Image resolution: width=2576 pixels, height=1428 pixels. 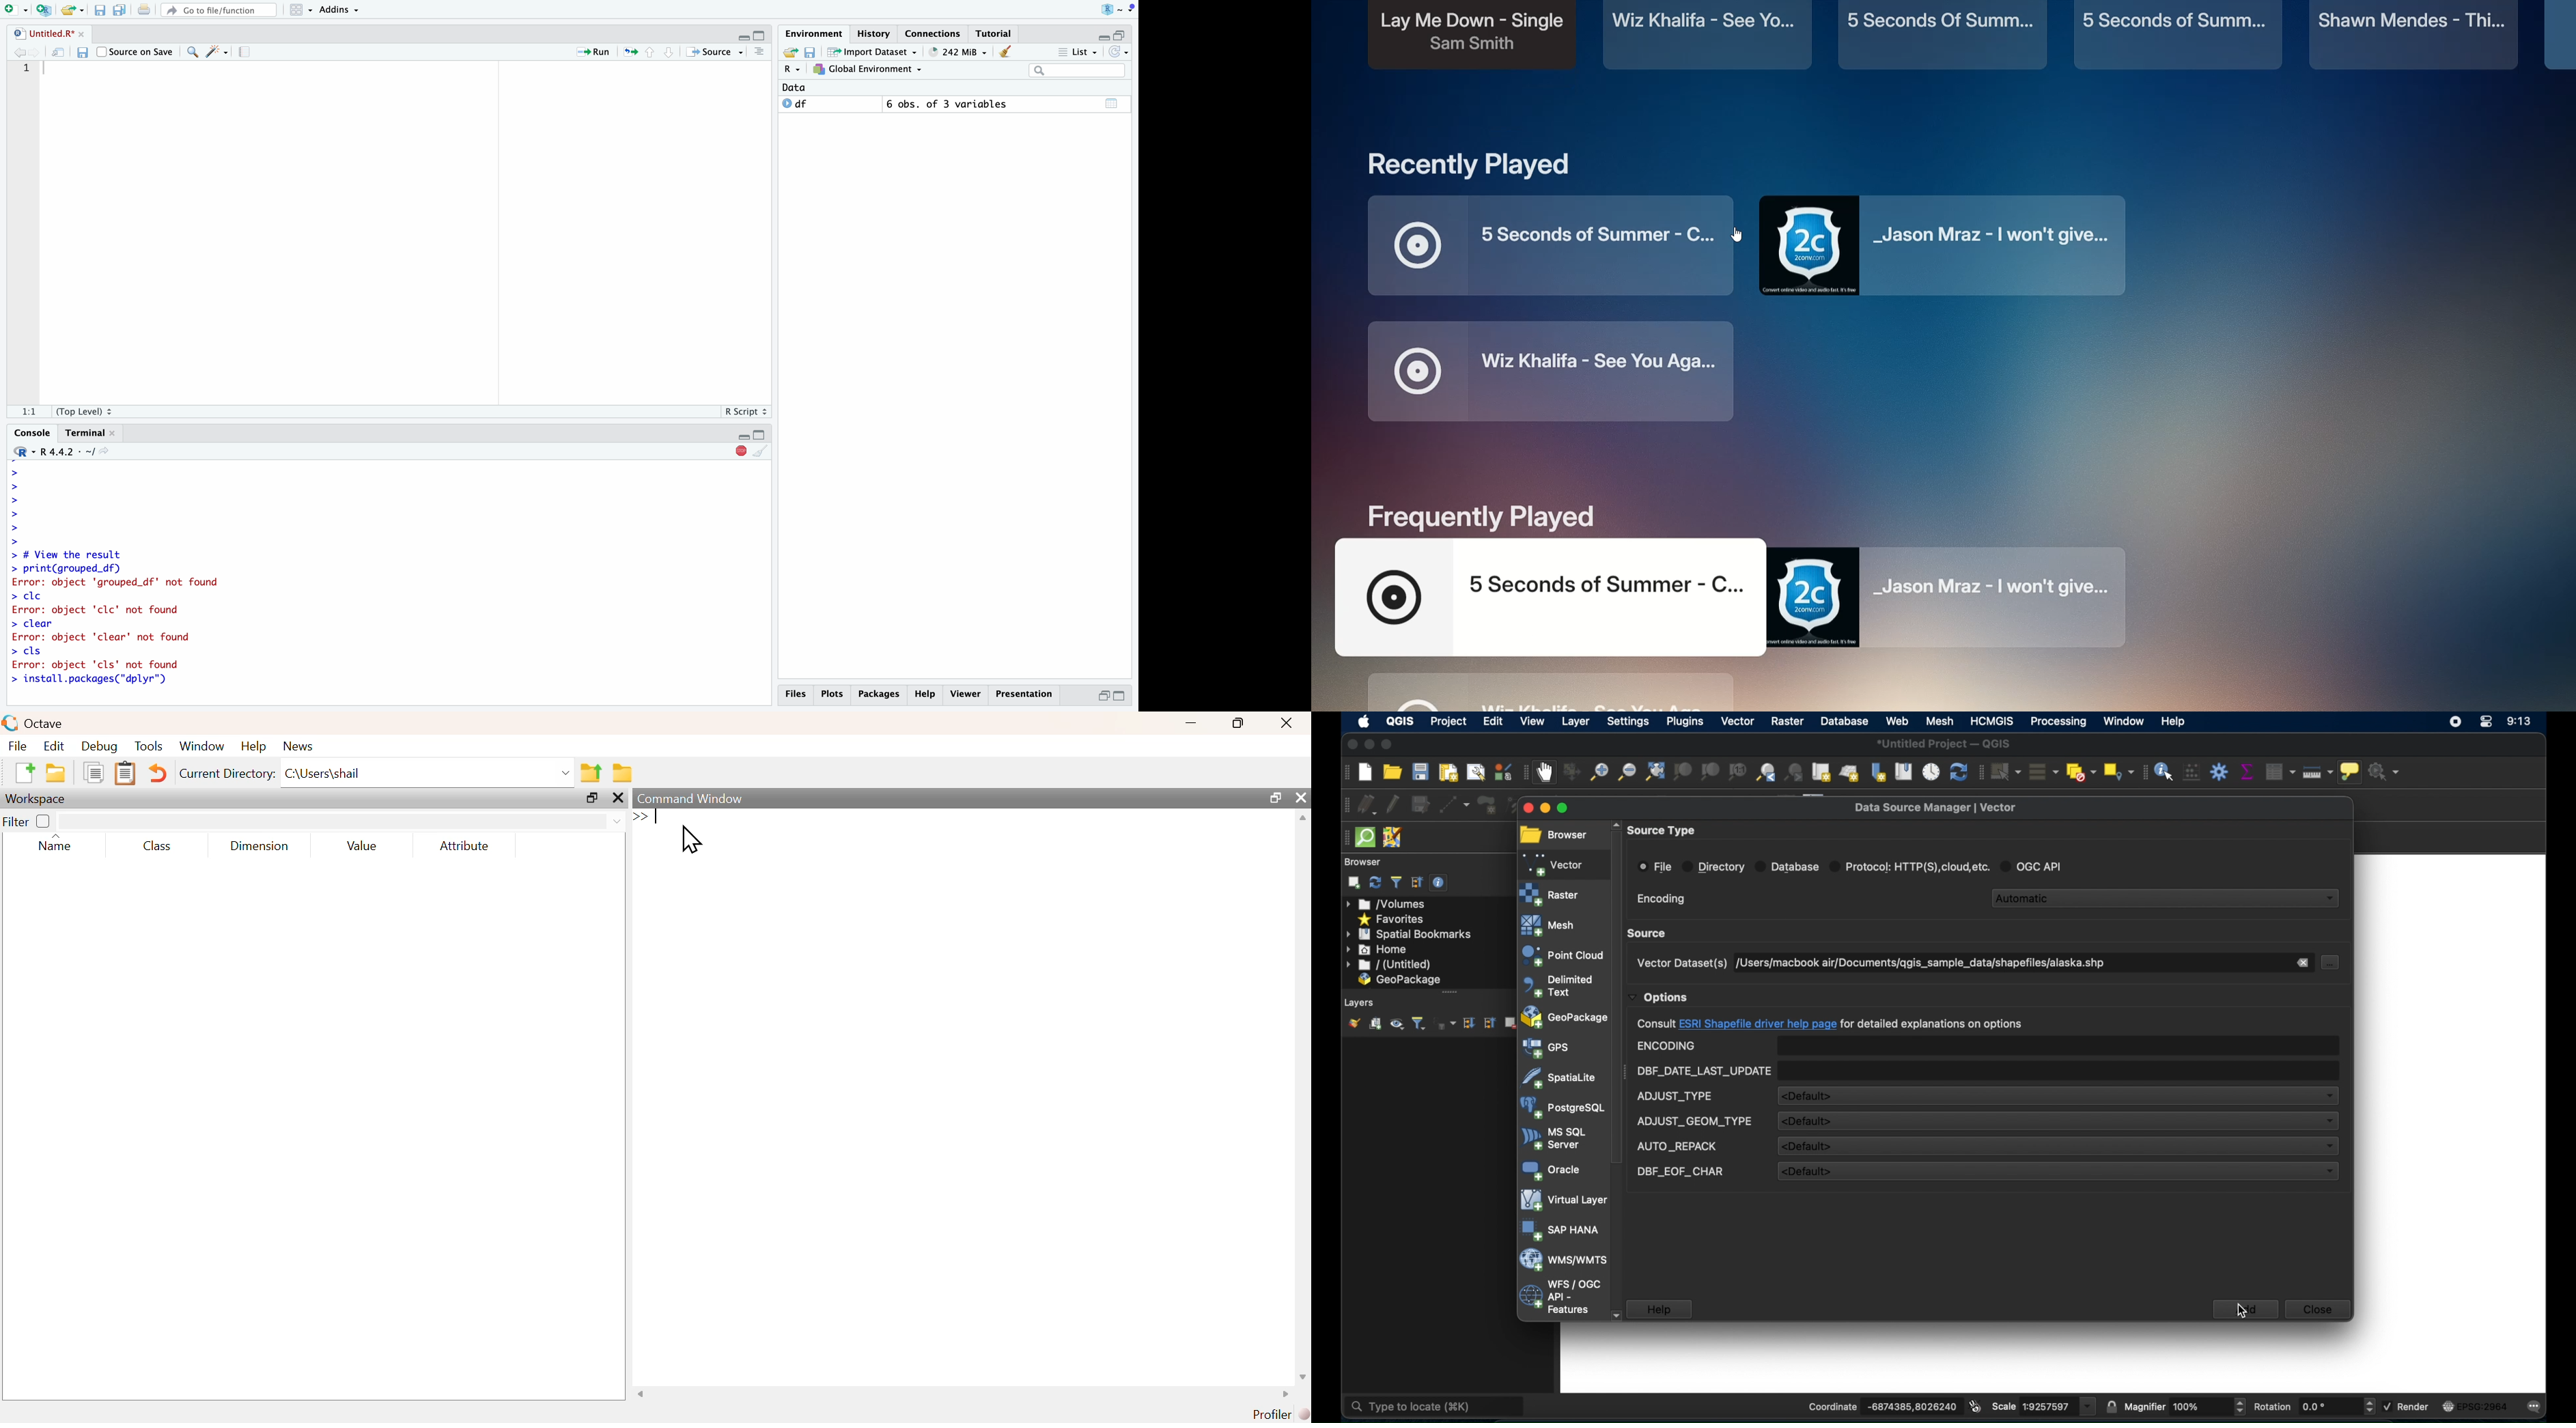 What do you see at coordinates (1664, 831) in the screenshot?
I see `source type` at bounding box center [1664, 831].